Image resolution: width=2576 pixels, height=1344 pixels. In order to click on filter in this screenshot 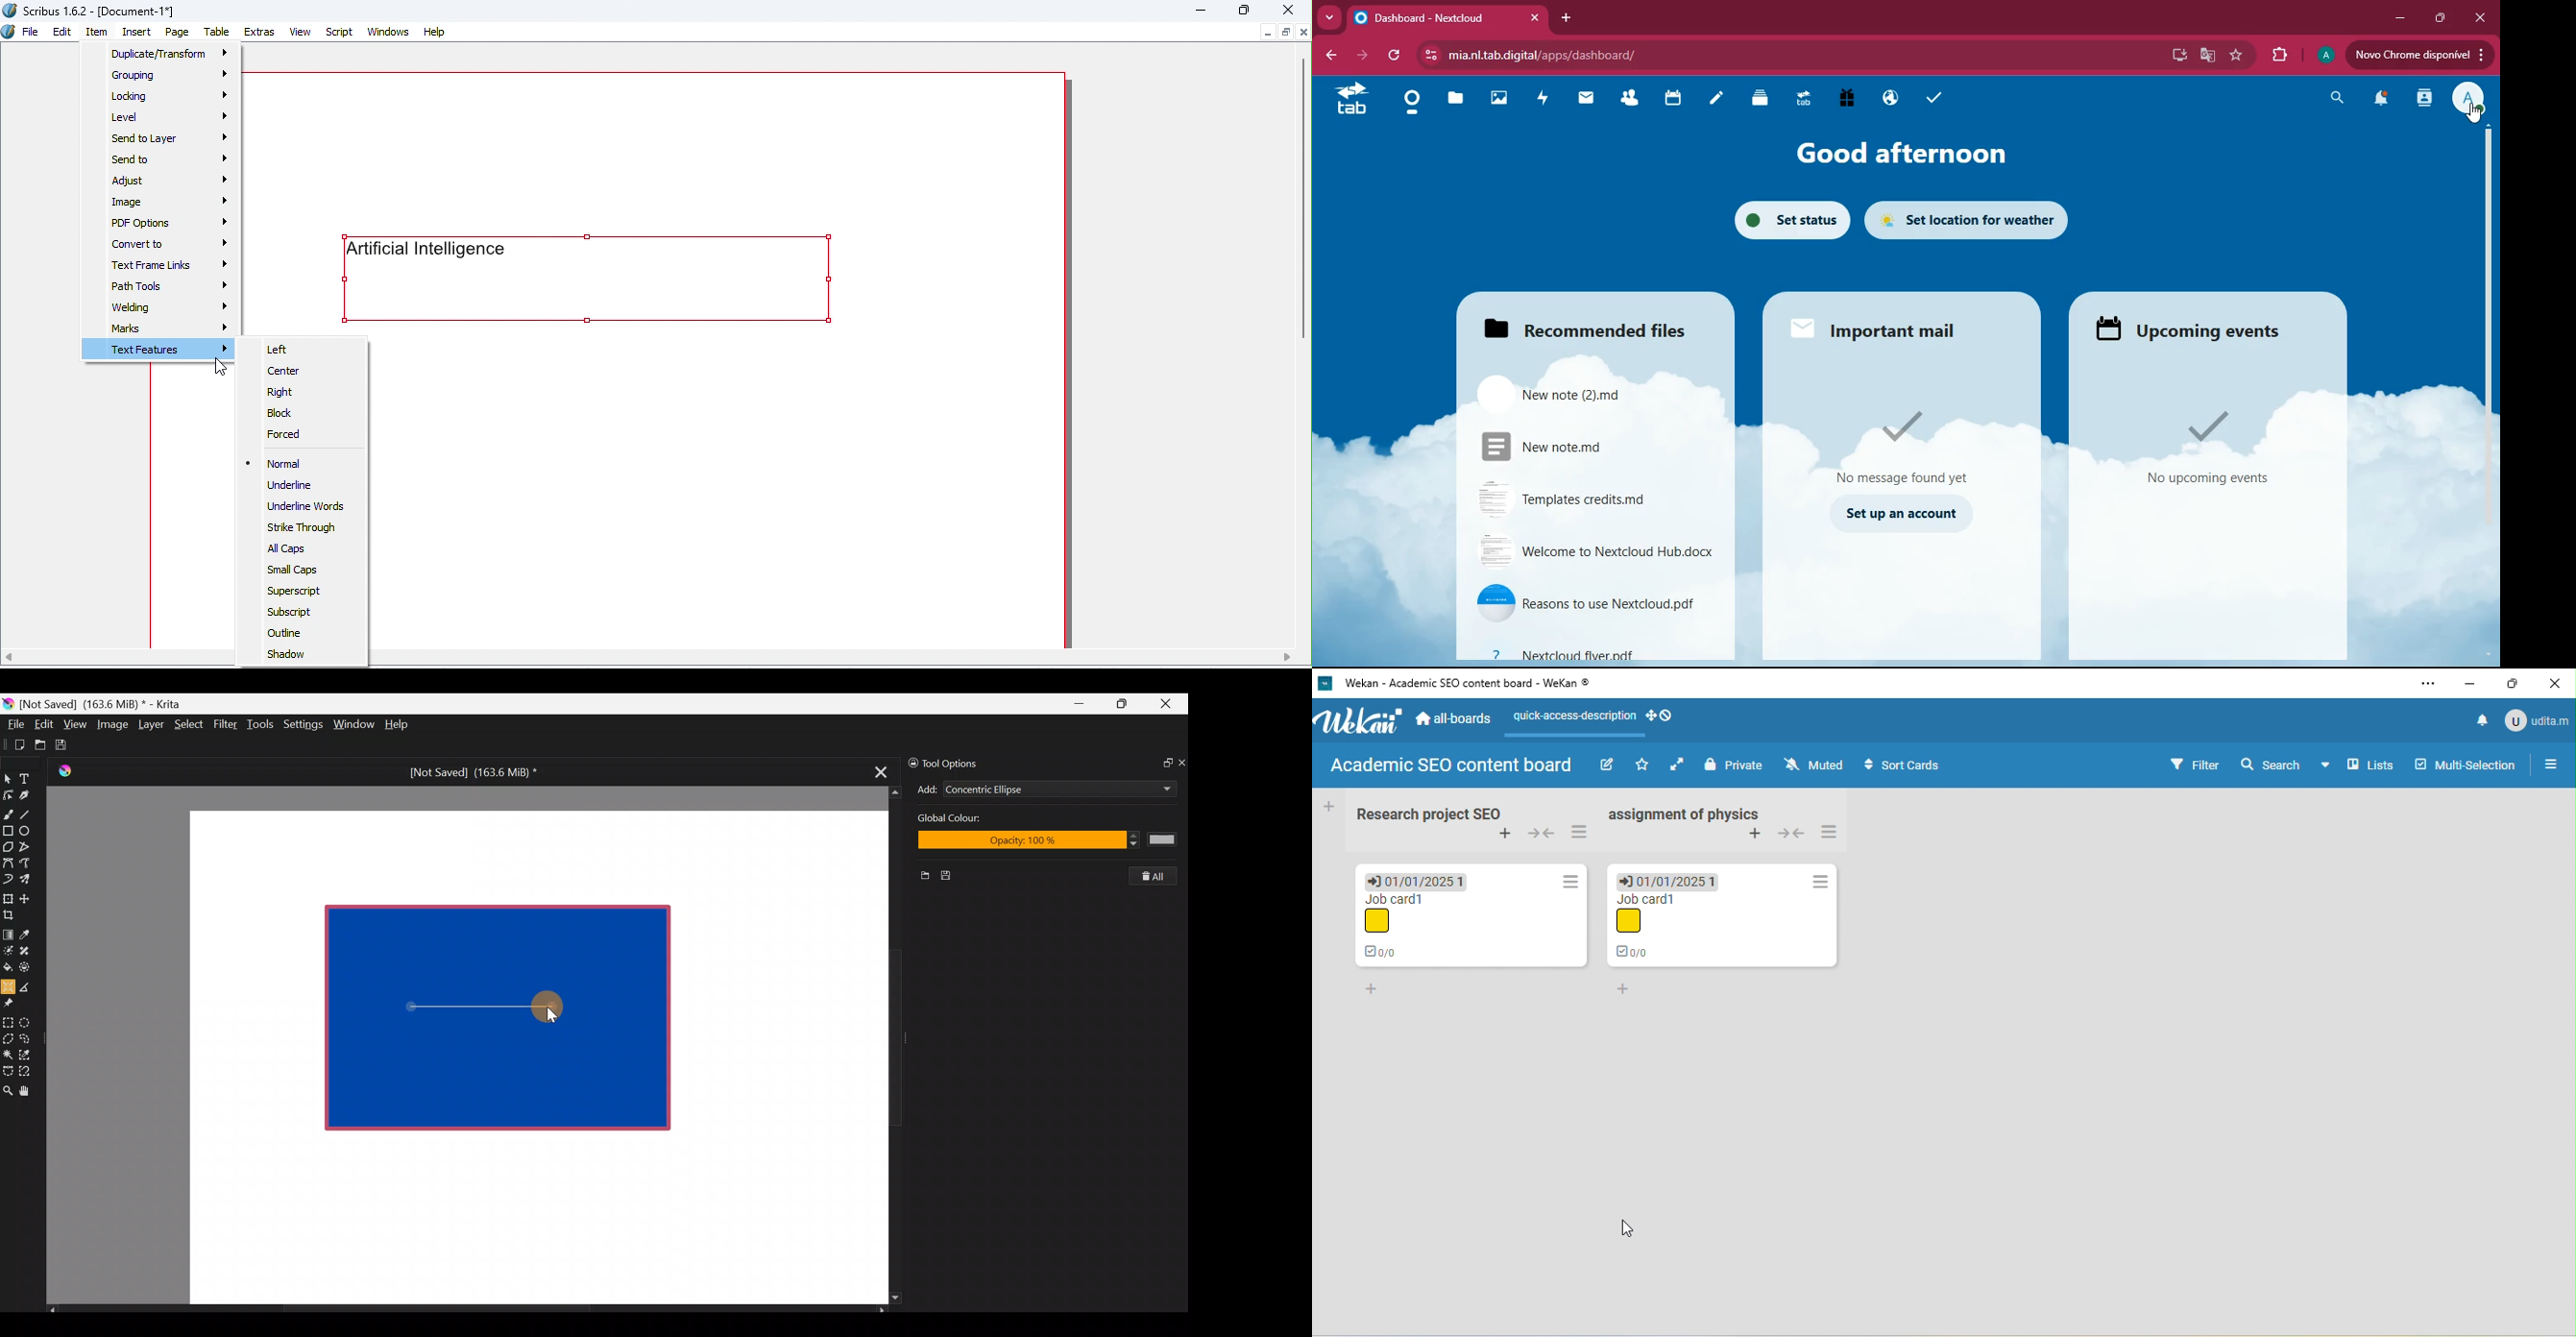, I will do `click(2194, 764)`.